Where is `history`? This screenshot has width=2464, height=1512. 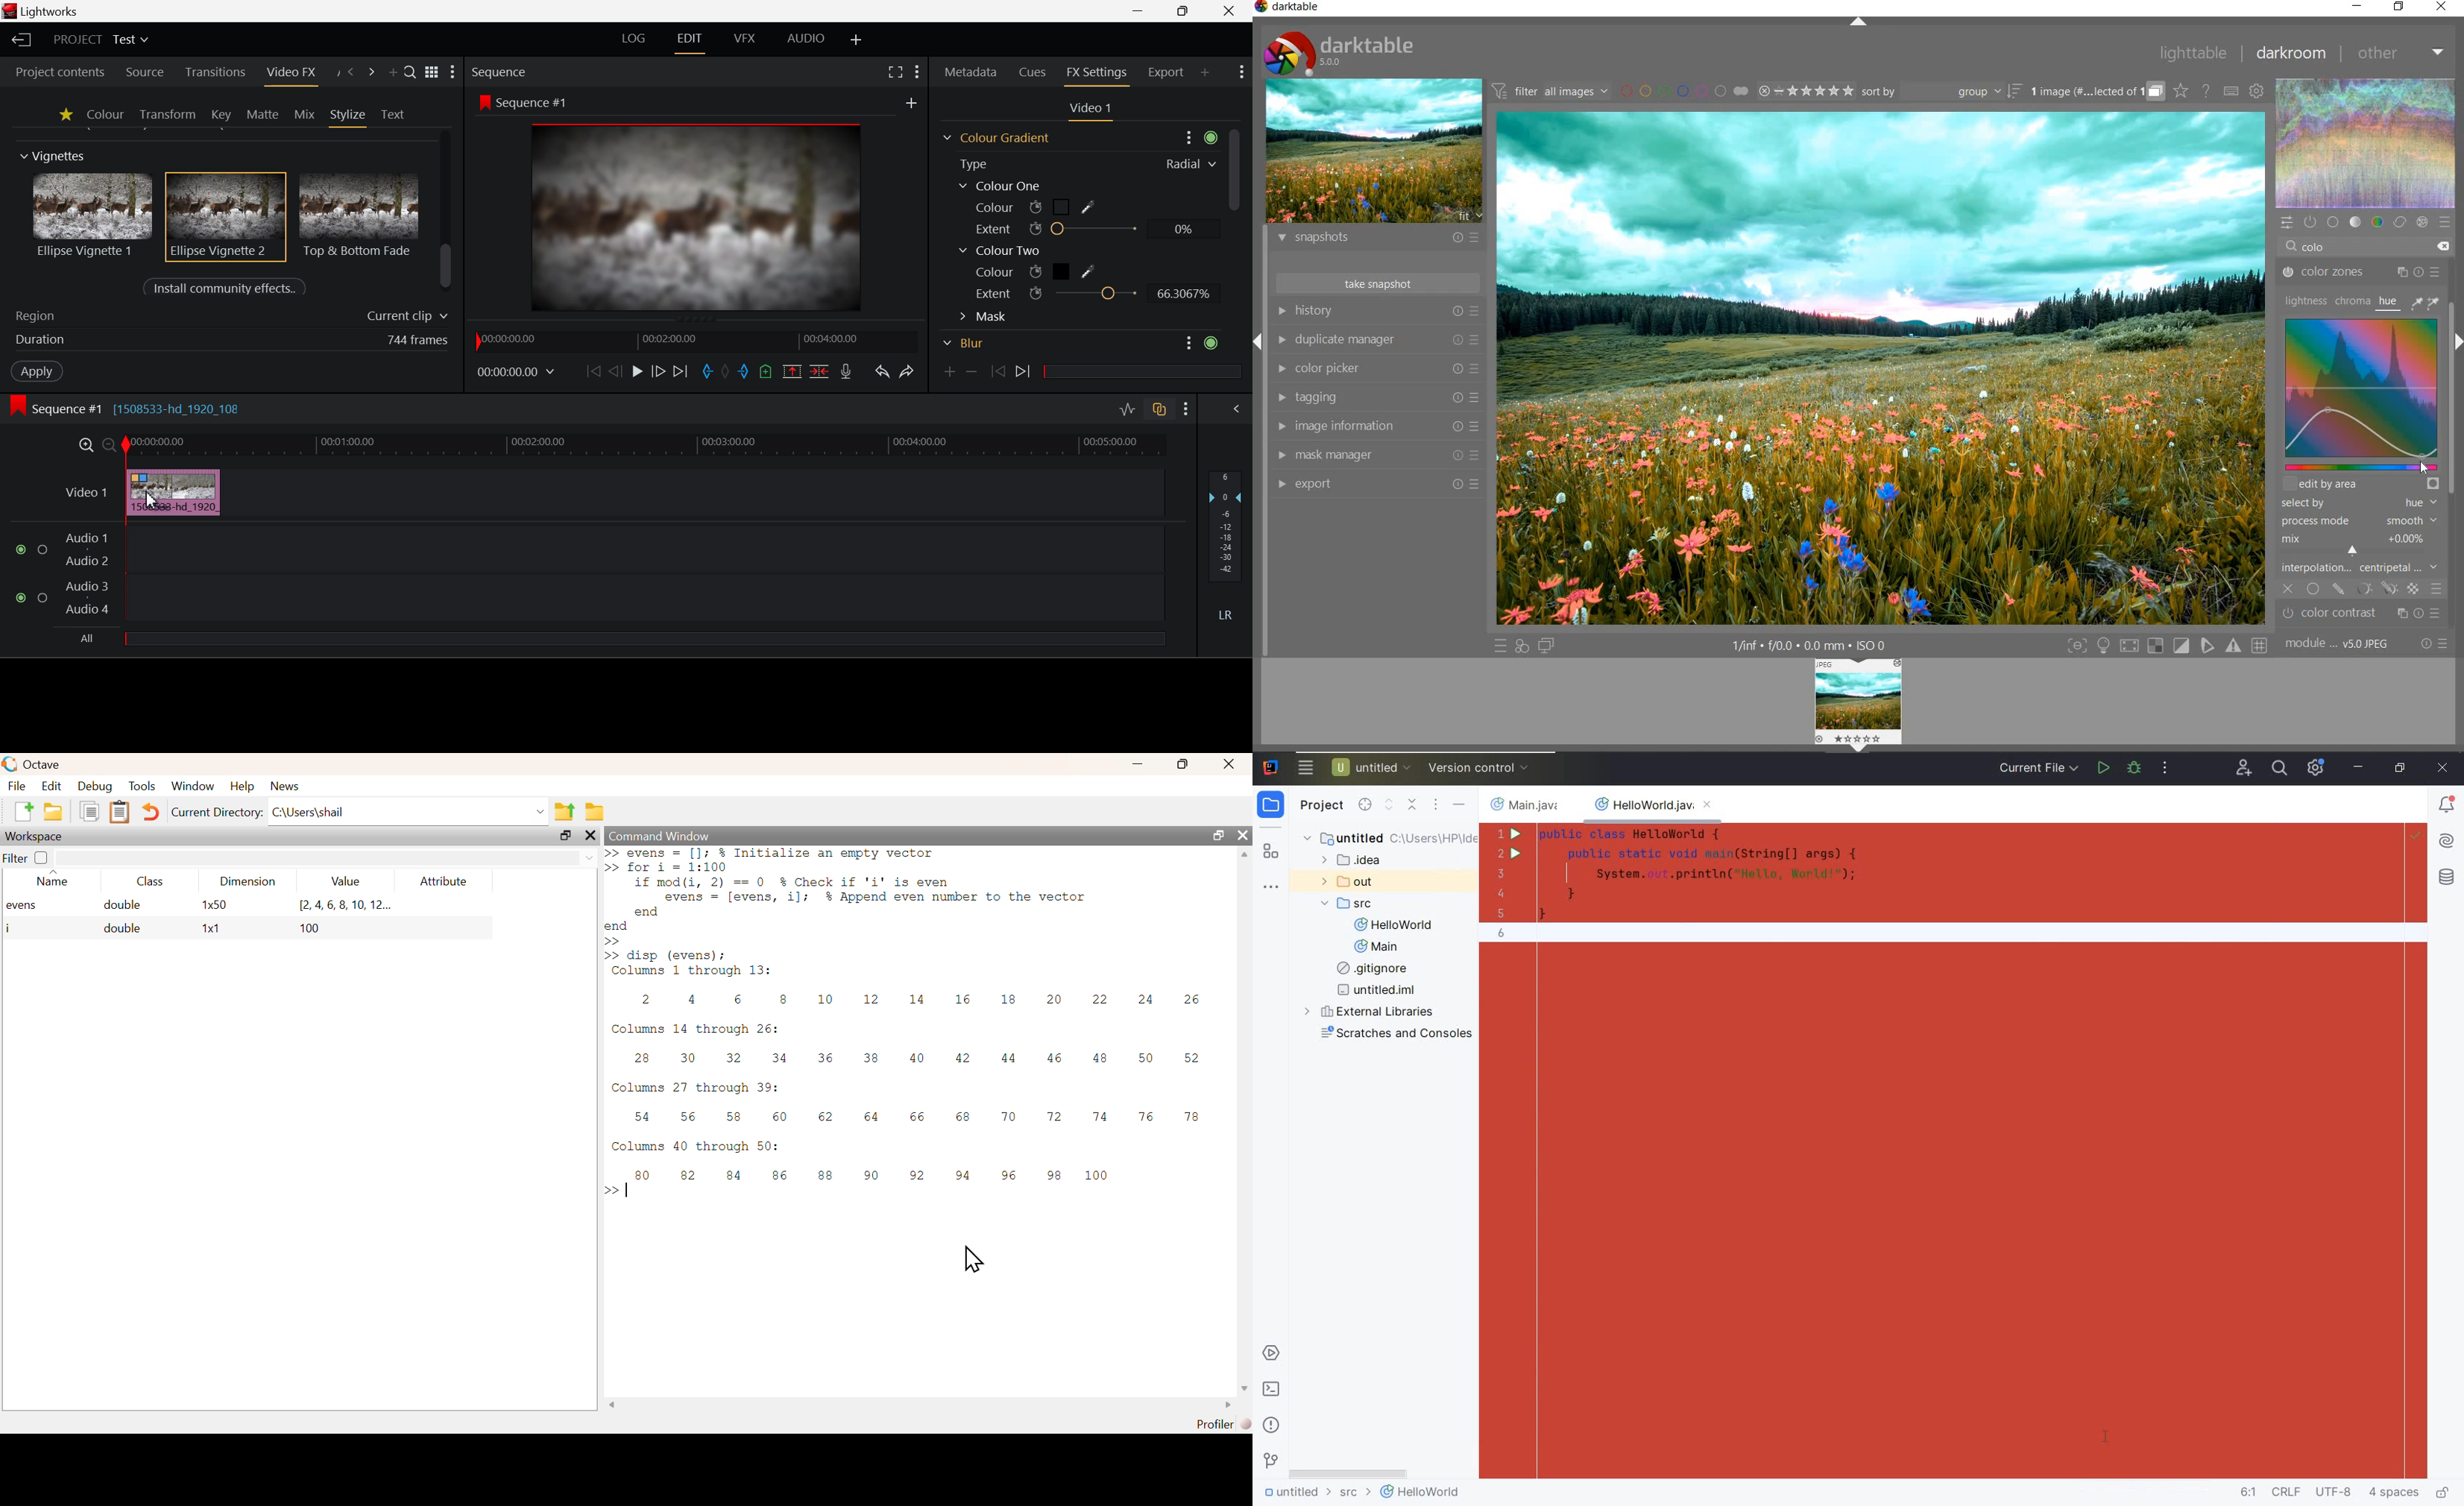
history is located at coordinates (1377, 310).